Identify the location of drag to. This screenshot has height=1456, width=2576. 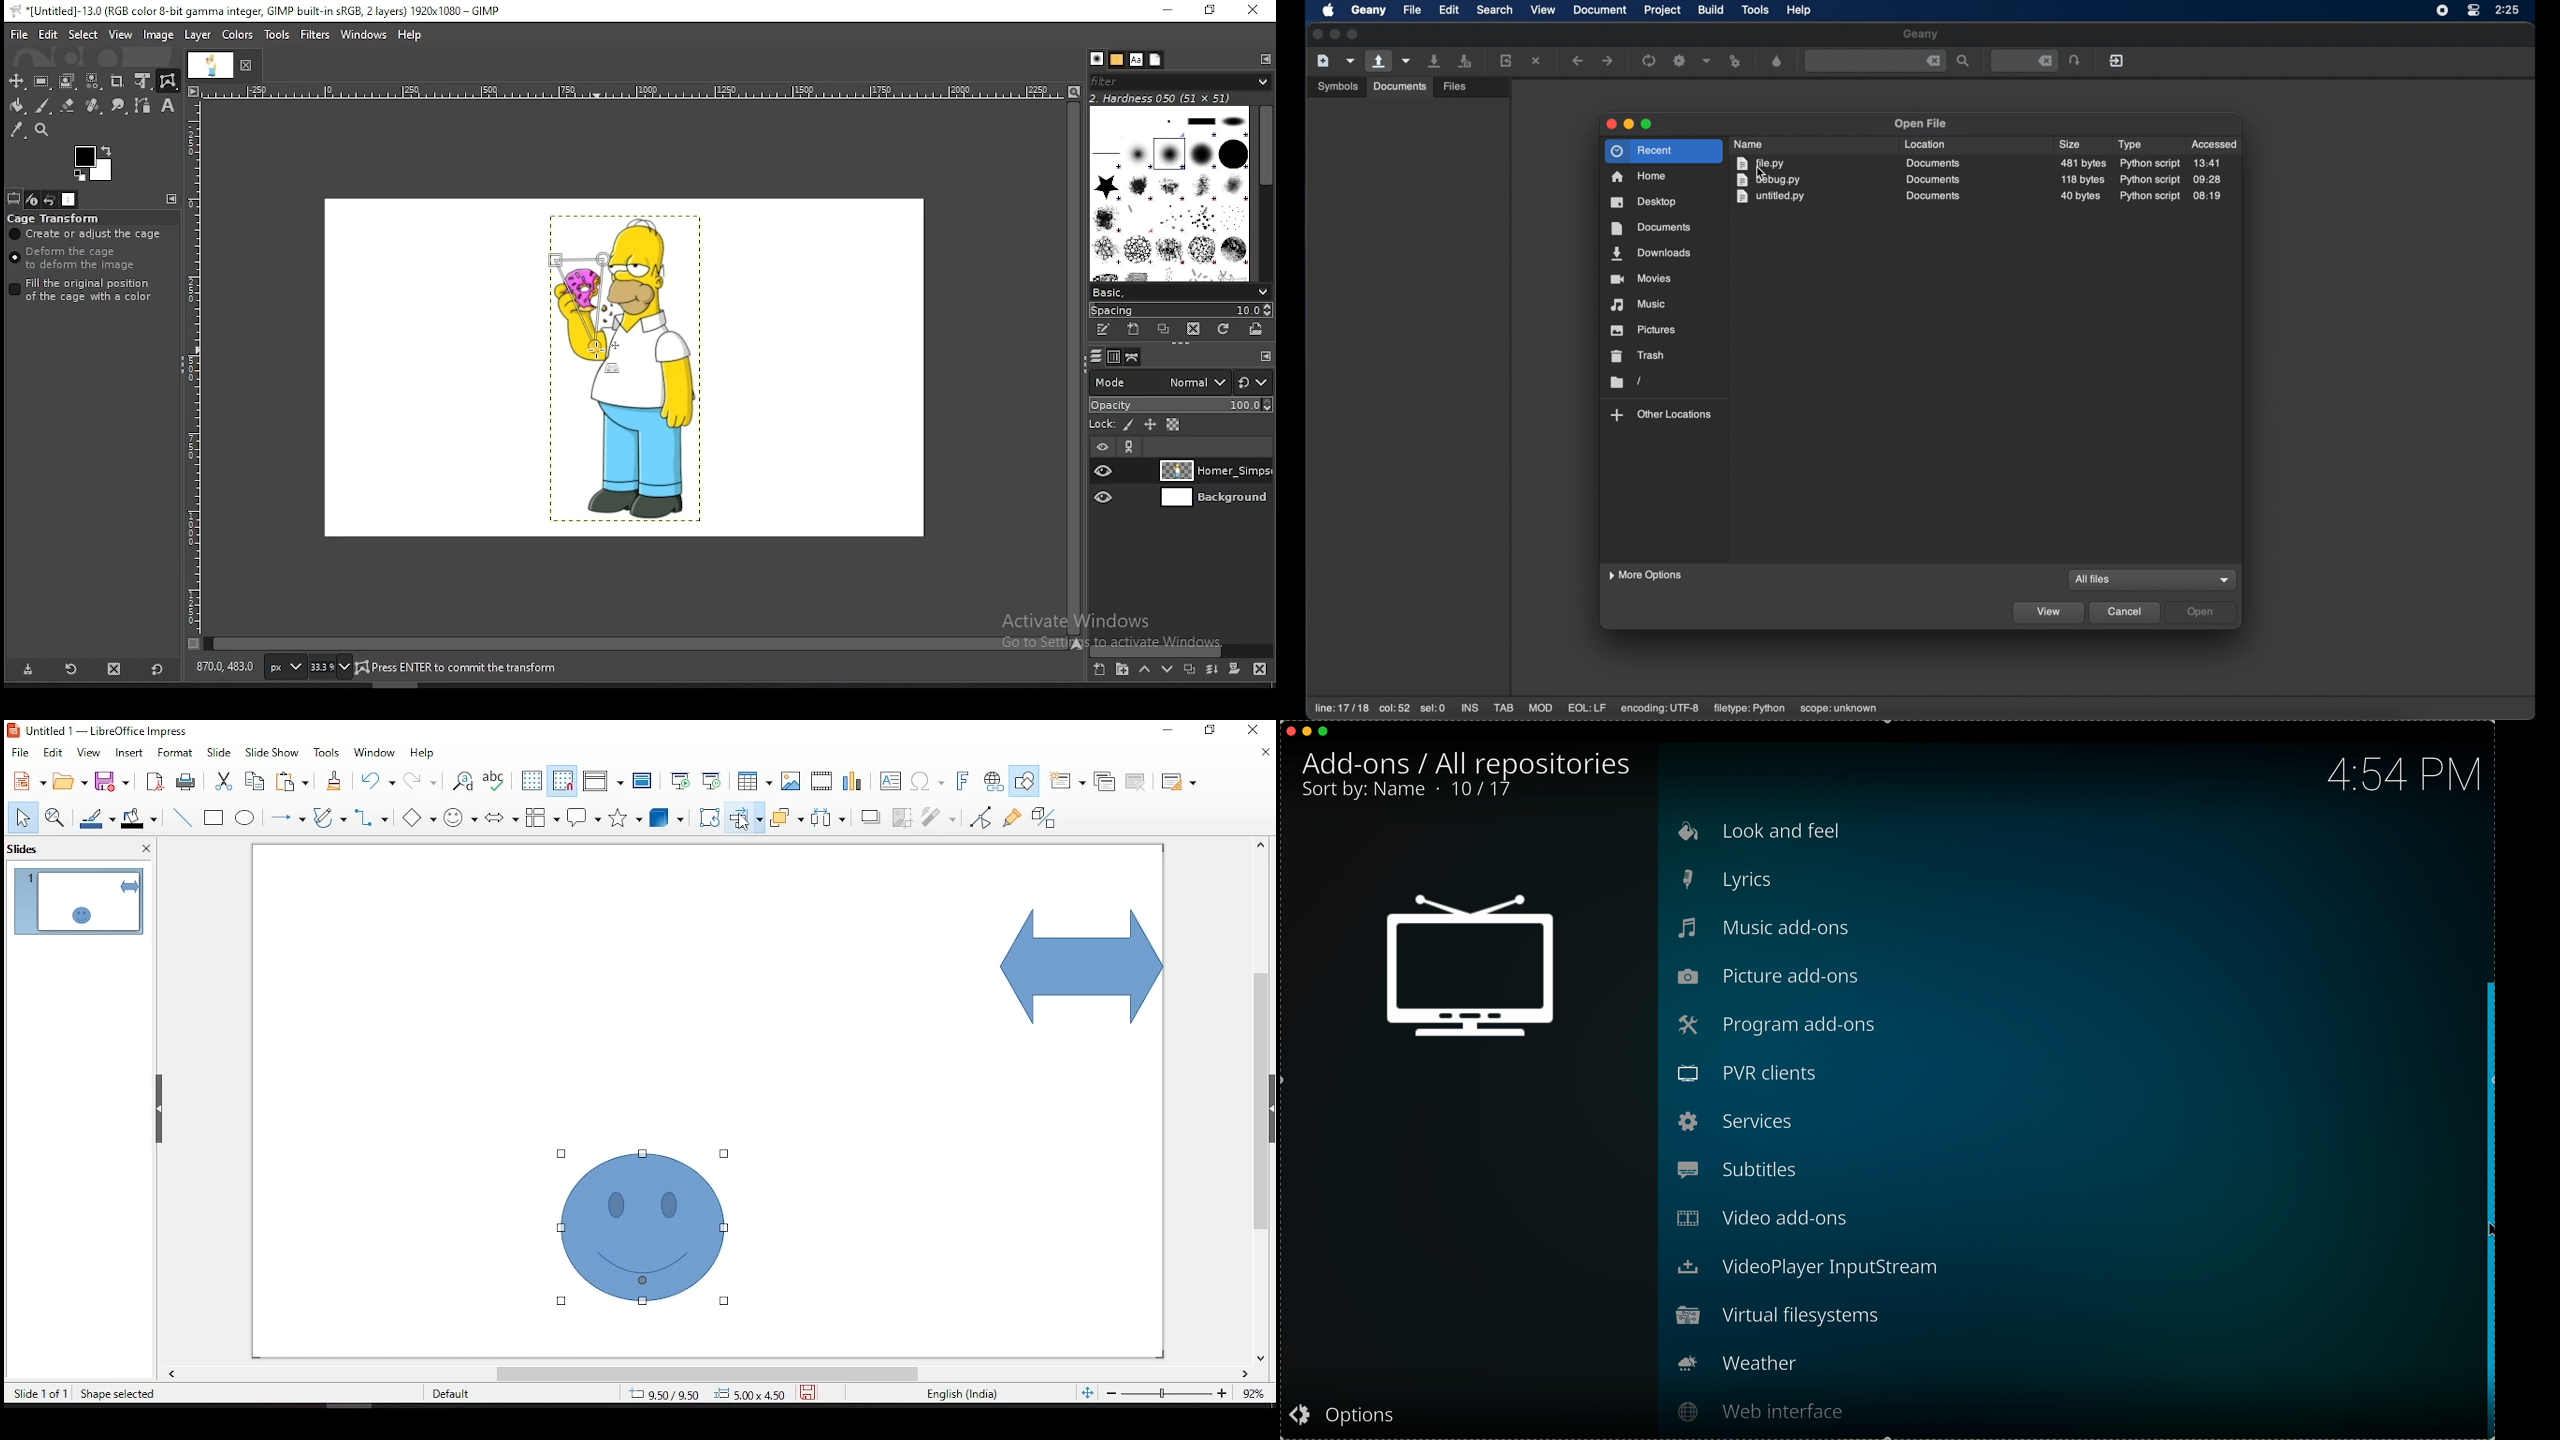
(2488, 1207).